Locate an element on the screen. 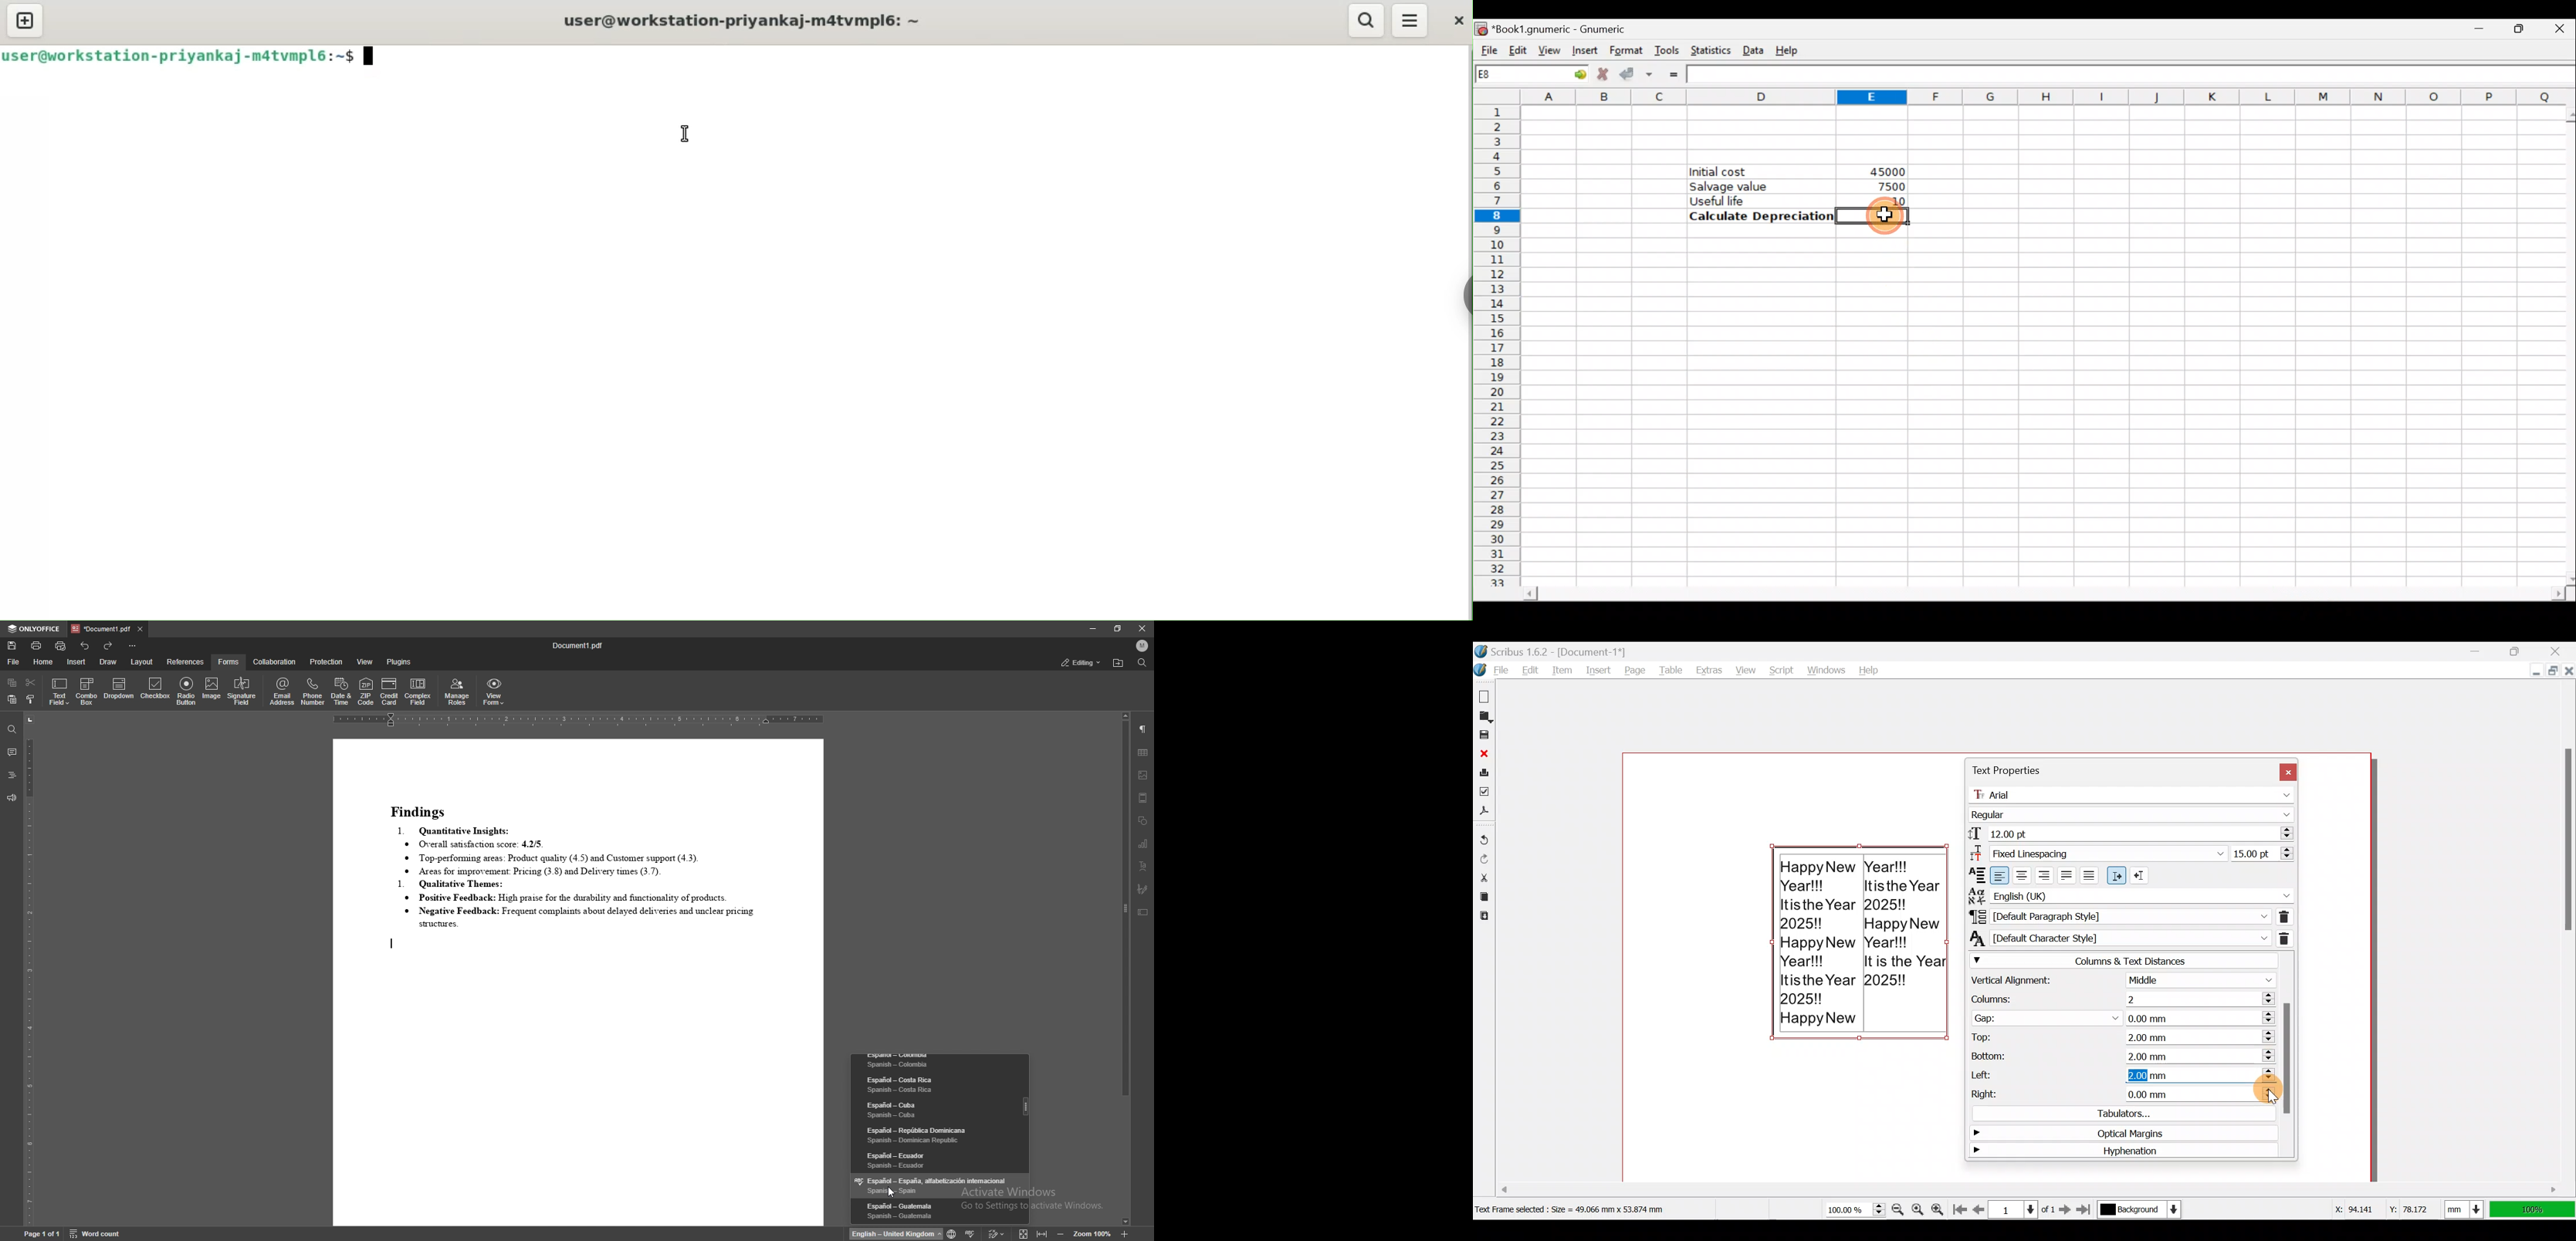  Cells is located at coordinates (2039, 408).